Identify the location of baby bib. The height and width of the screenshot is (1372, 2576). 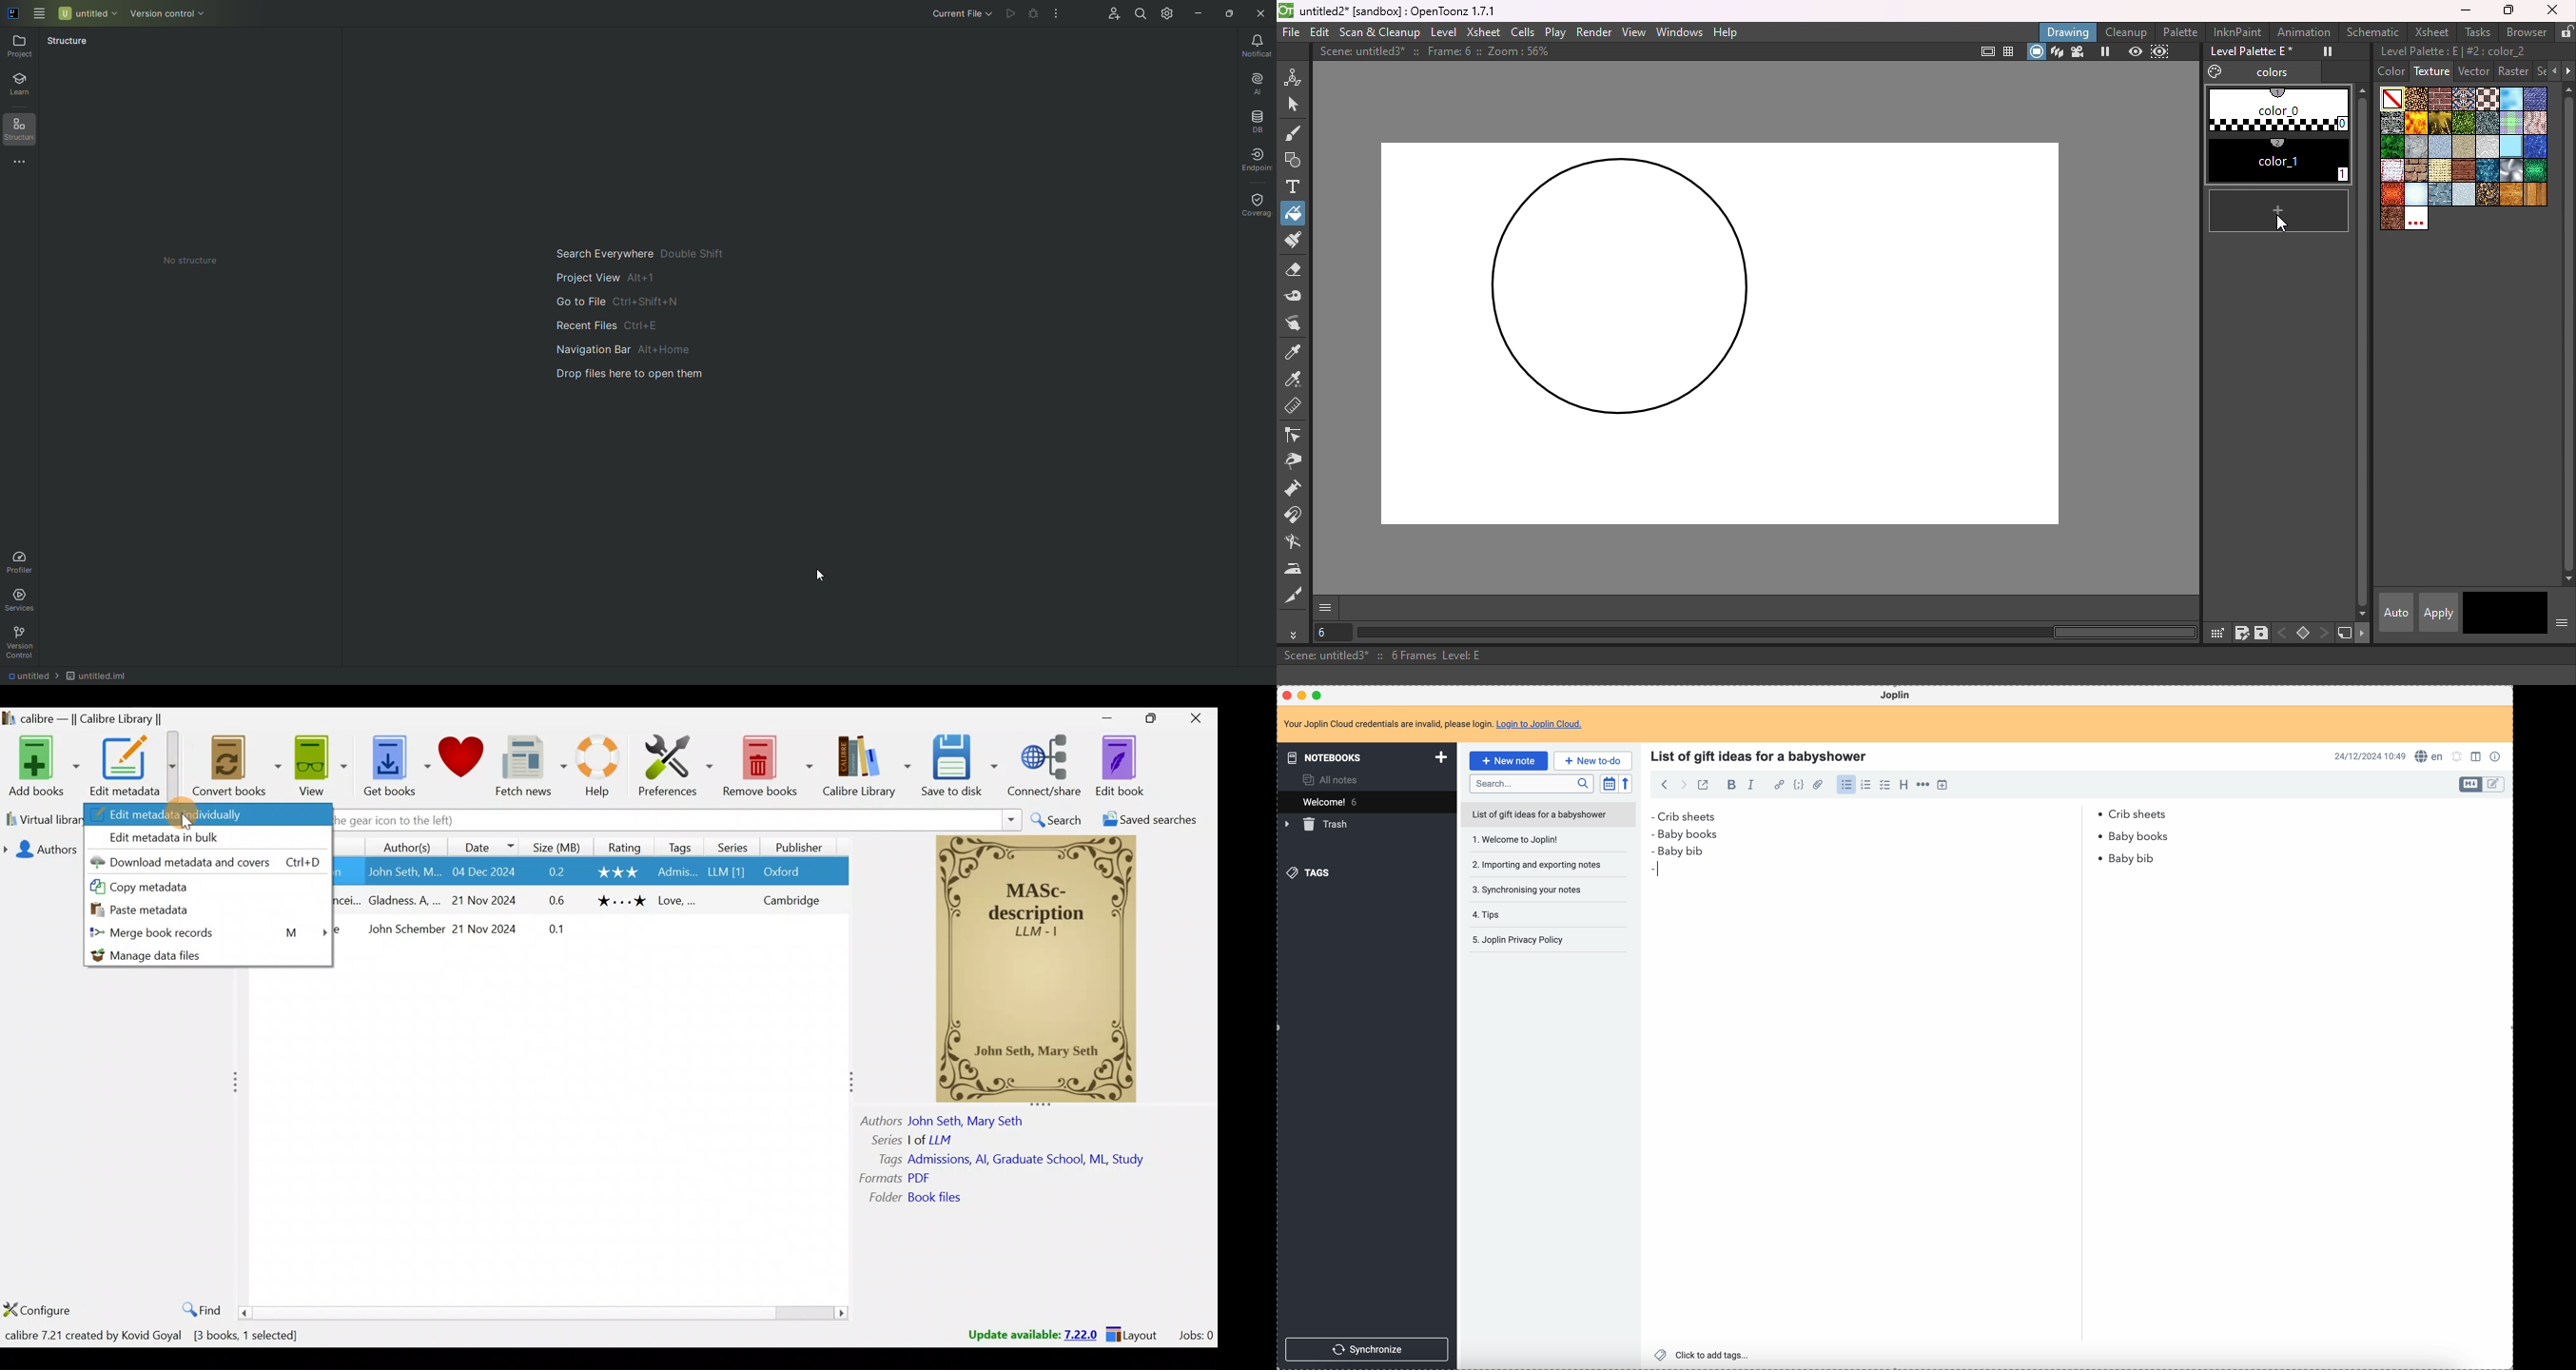
(1904, 856).